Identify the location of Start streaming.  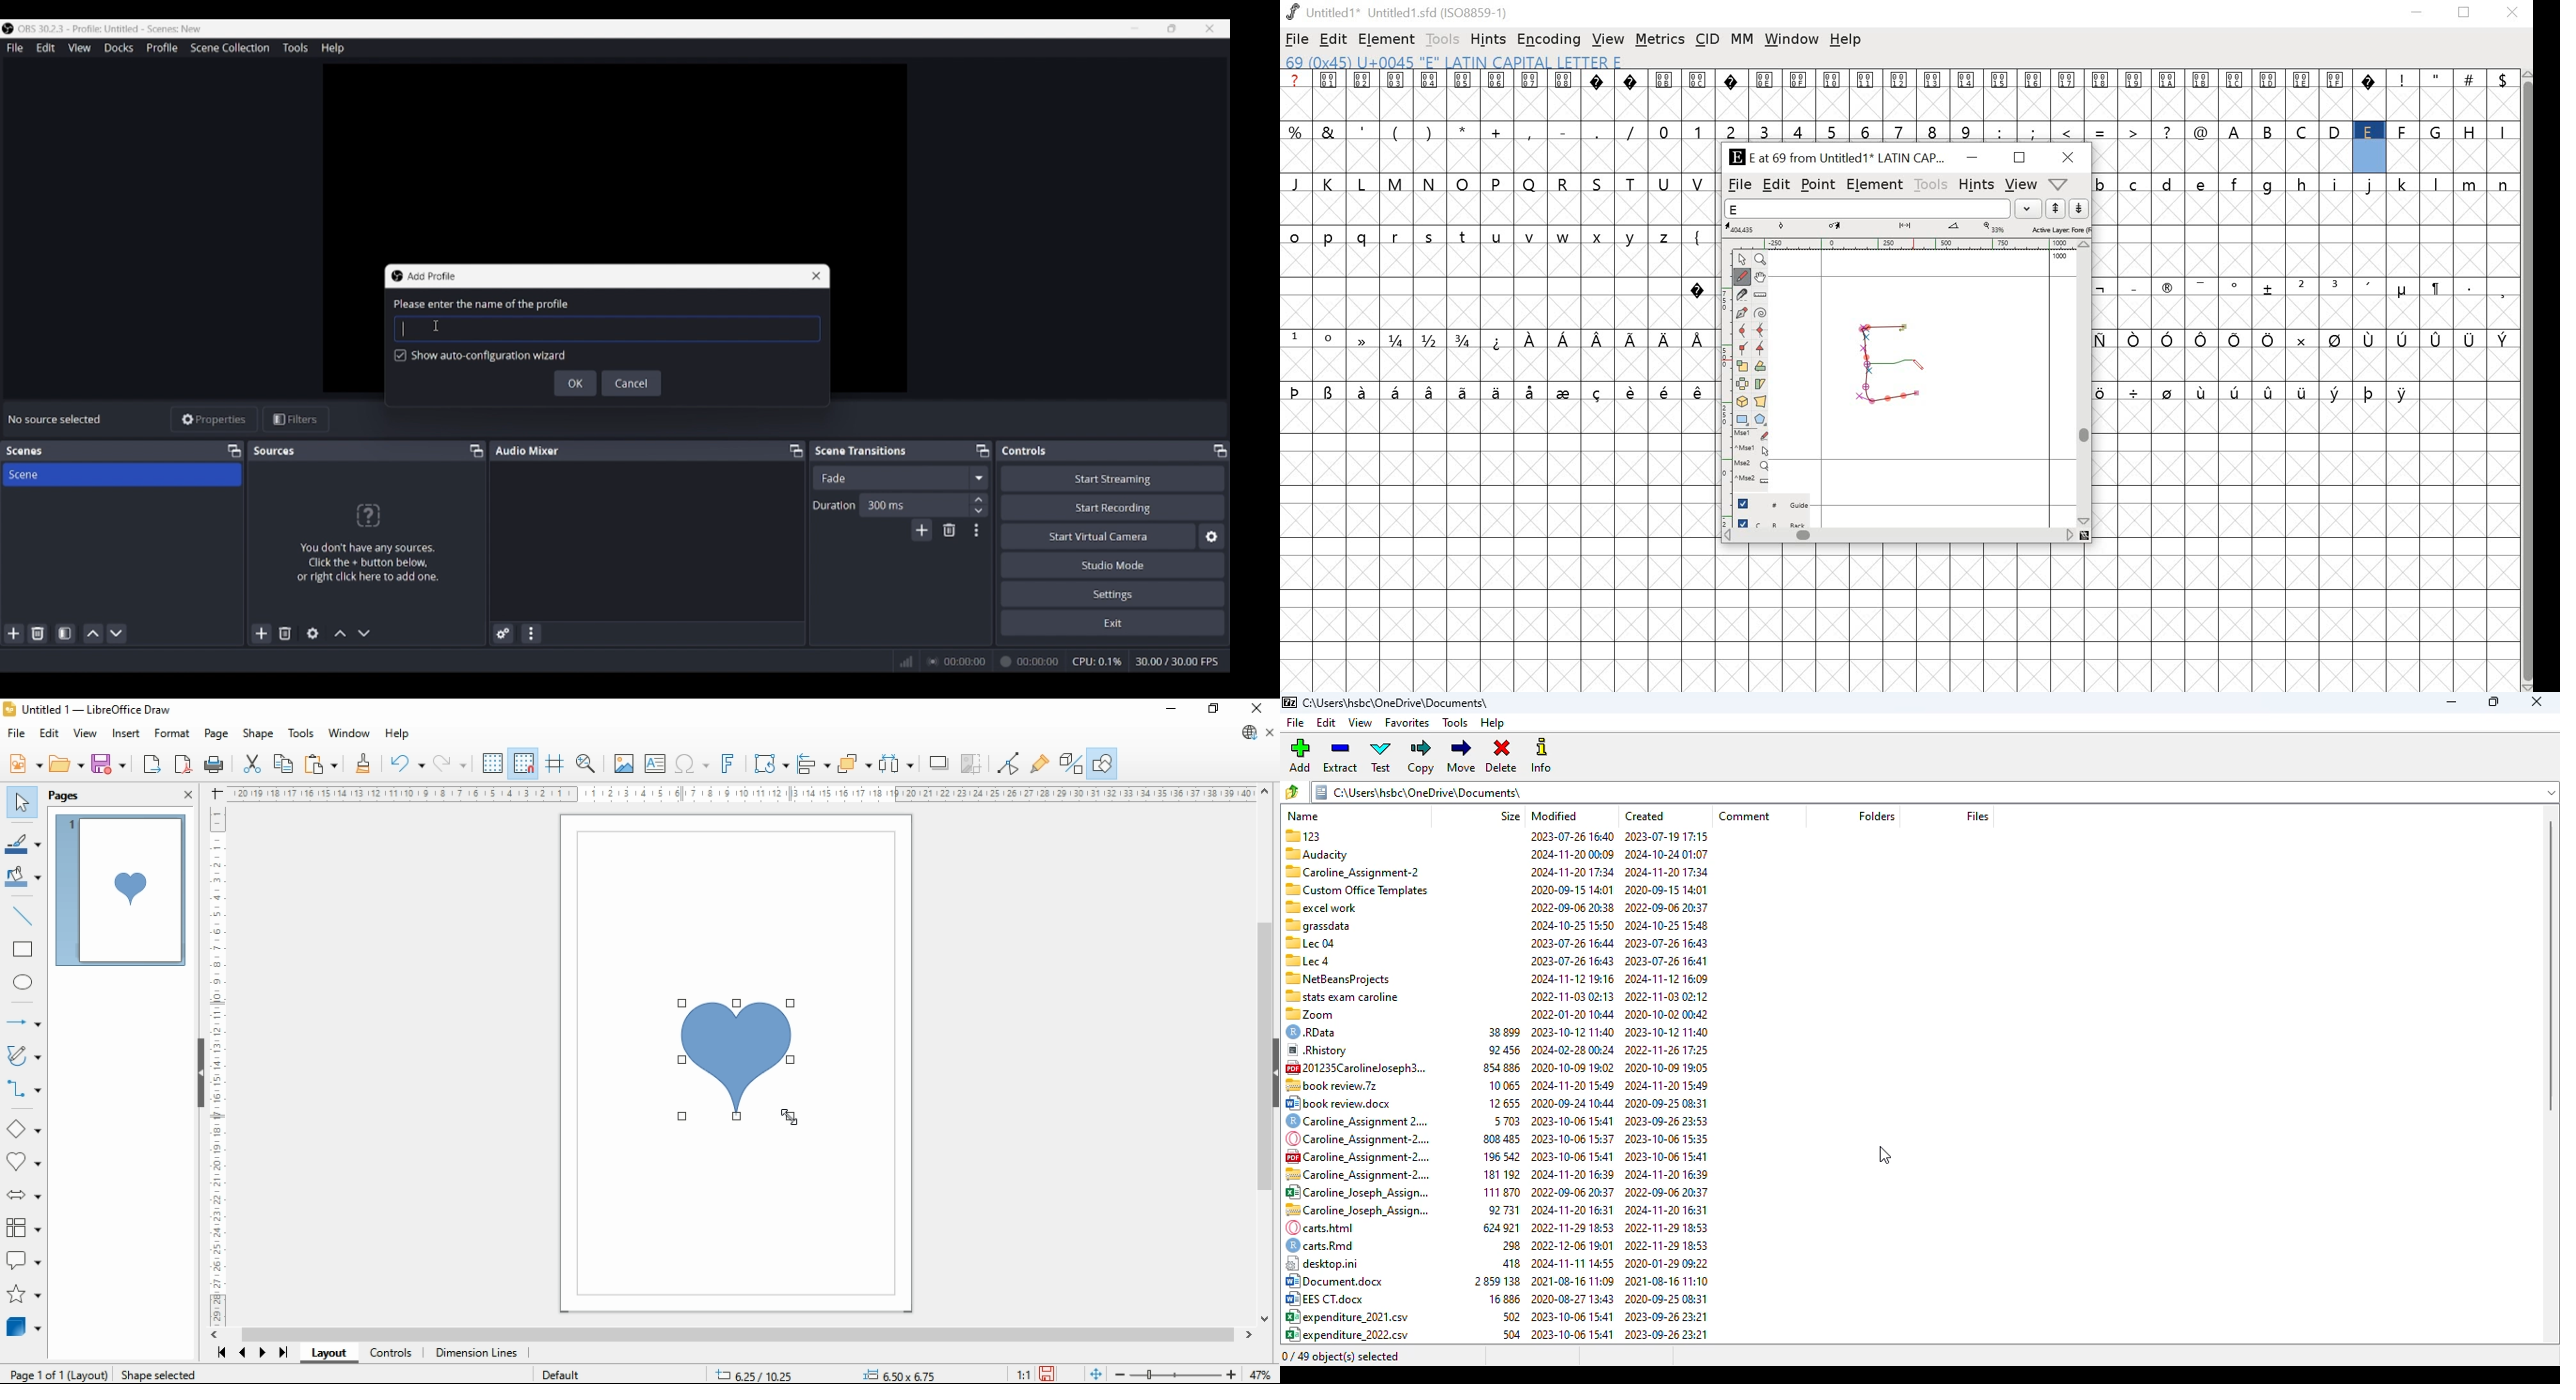
(1114, 478).